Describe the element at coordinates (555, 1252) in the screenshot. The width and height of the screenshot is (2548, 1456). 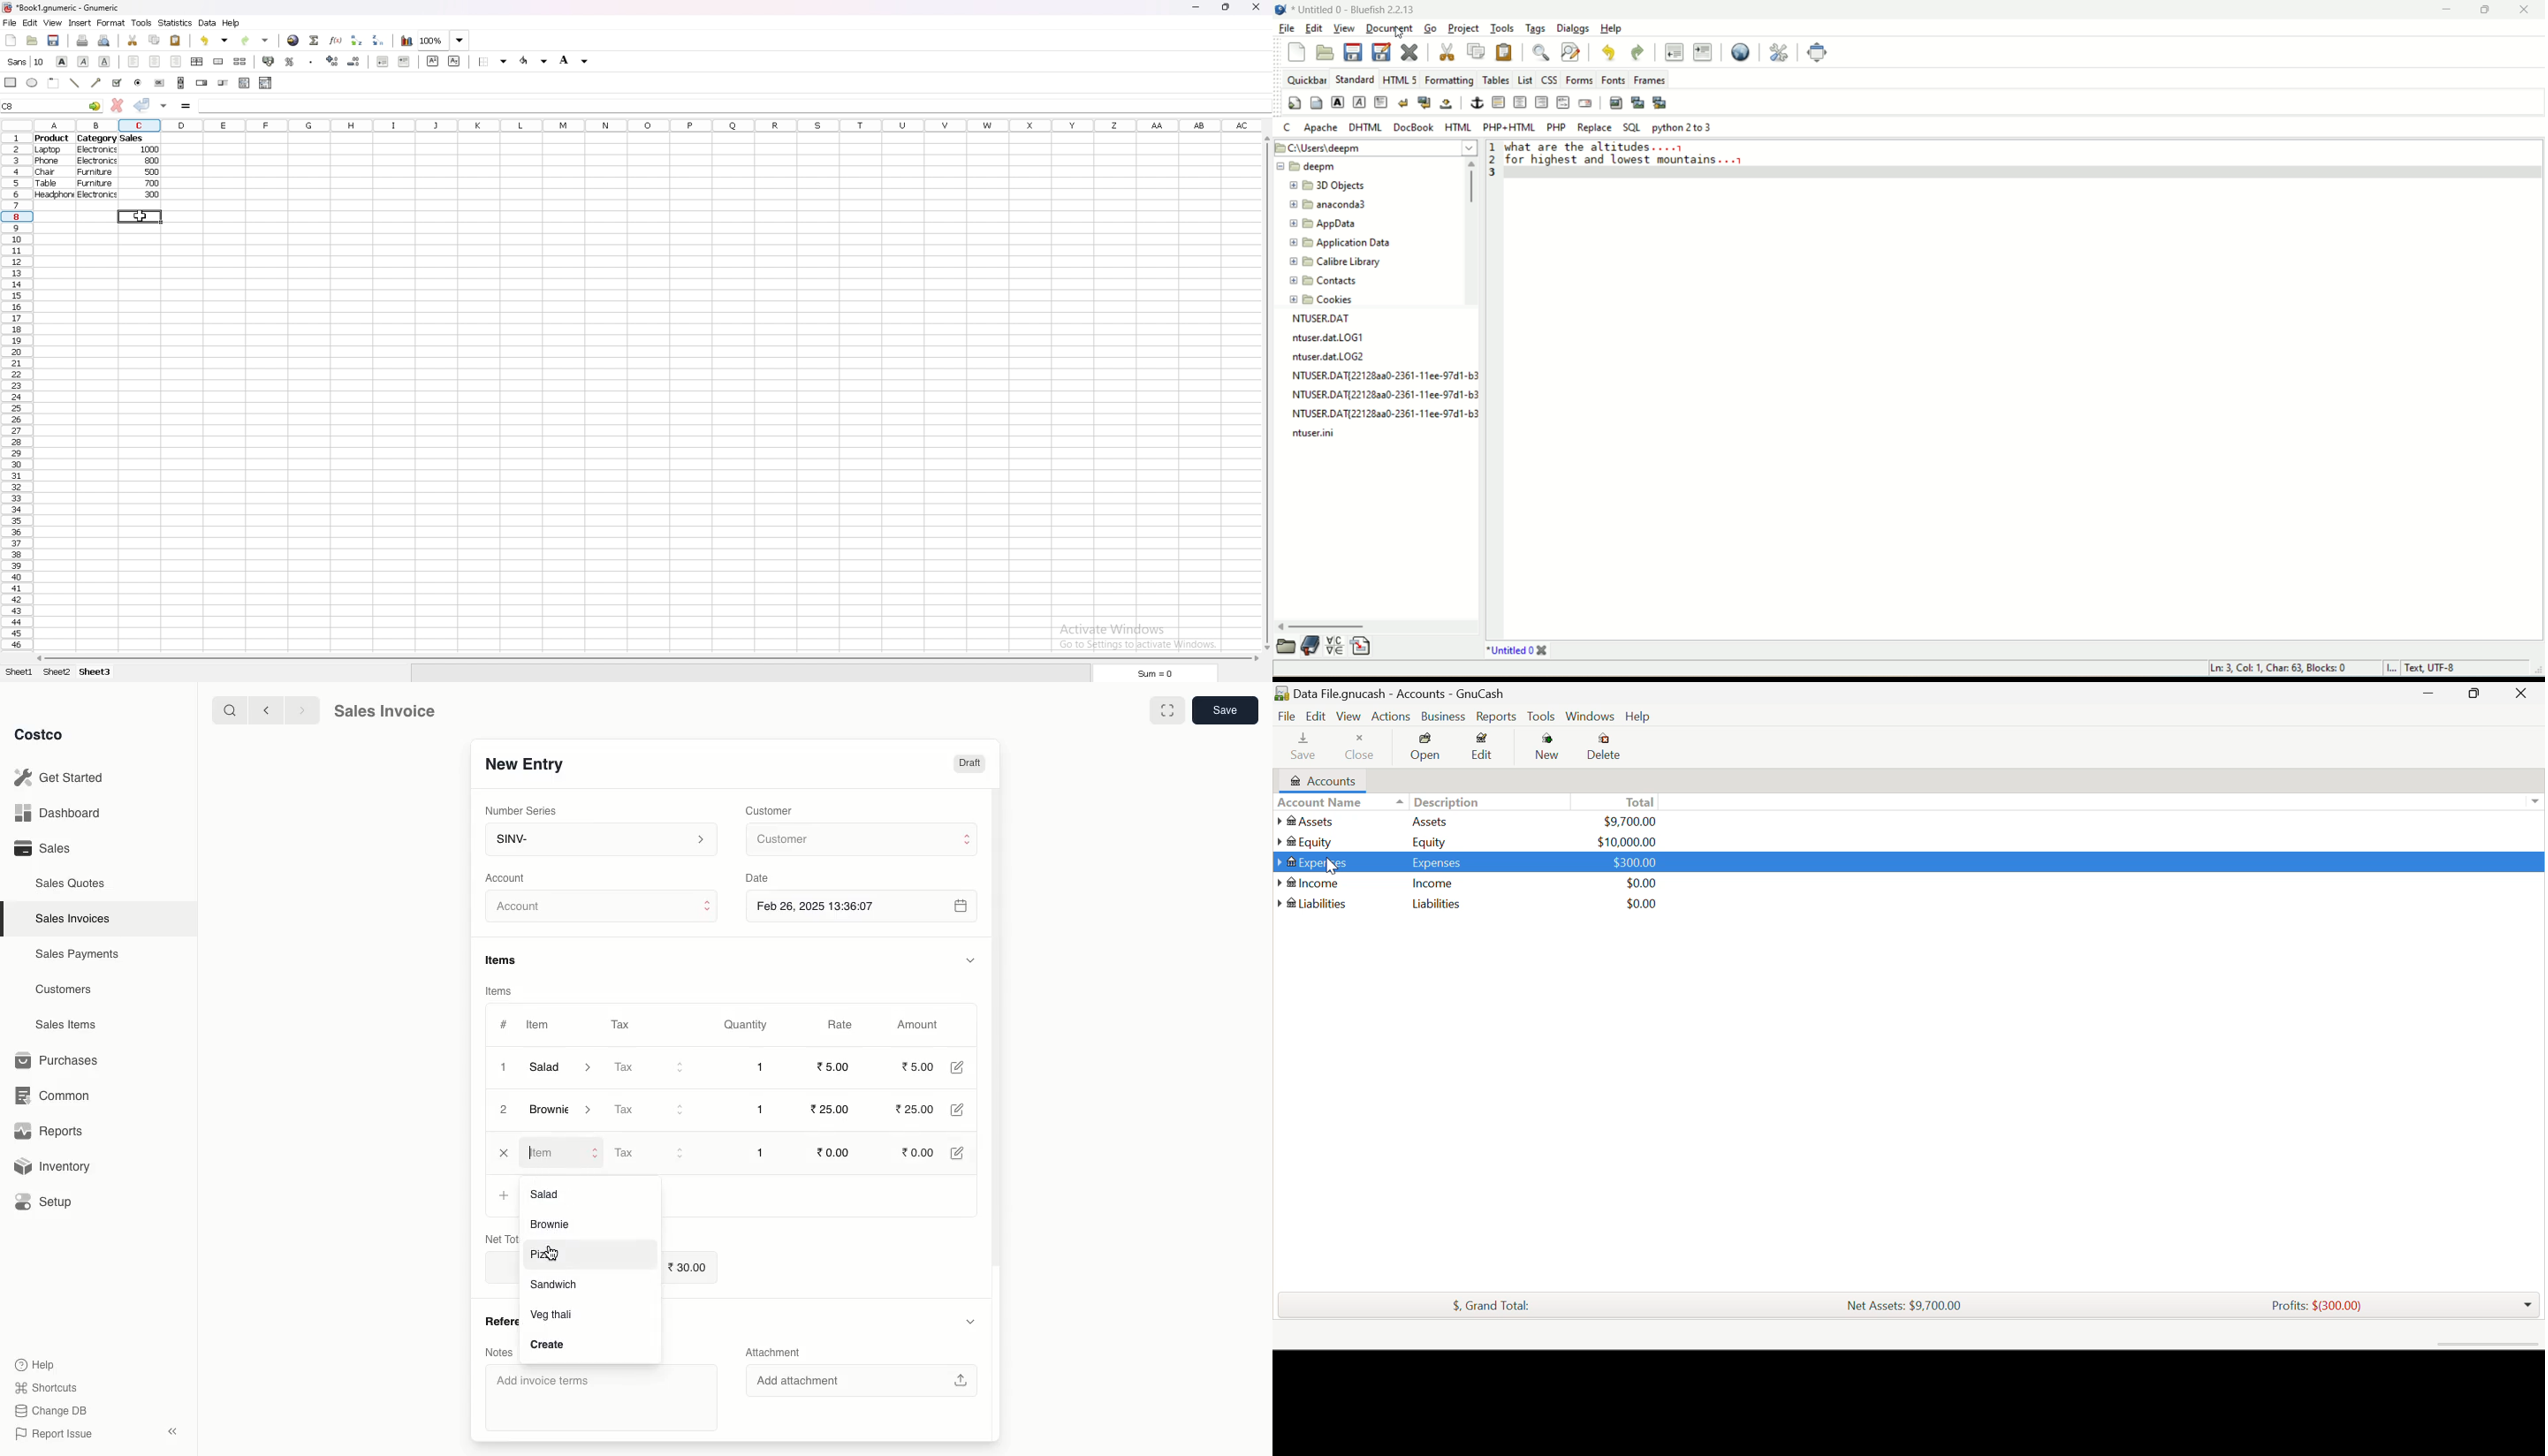
I see `cursor` at that location.